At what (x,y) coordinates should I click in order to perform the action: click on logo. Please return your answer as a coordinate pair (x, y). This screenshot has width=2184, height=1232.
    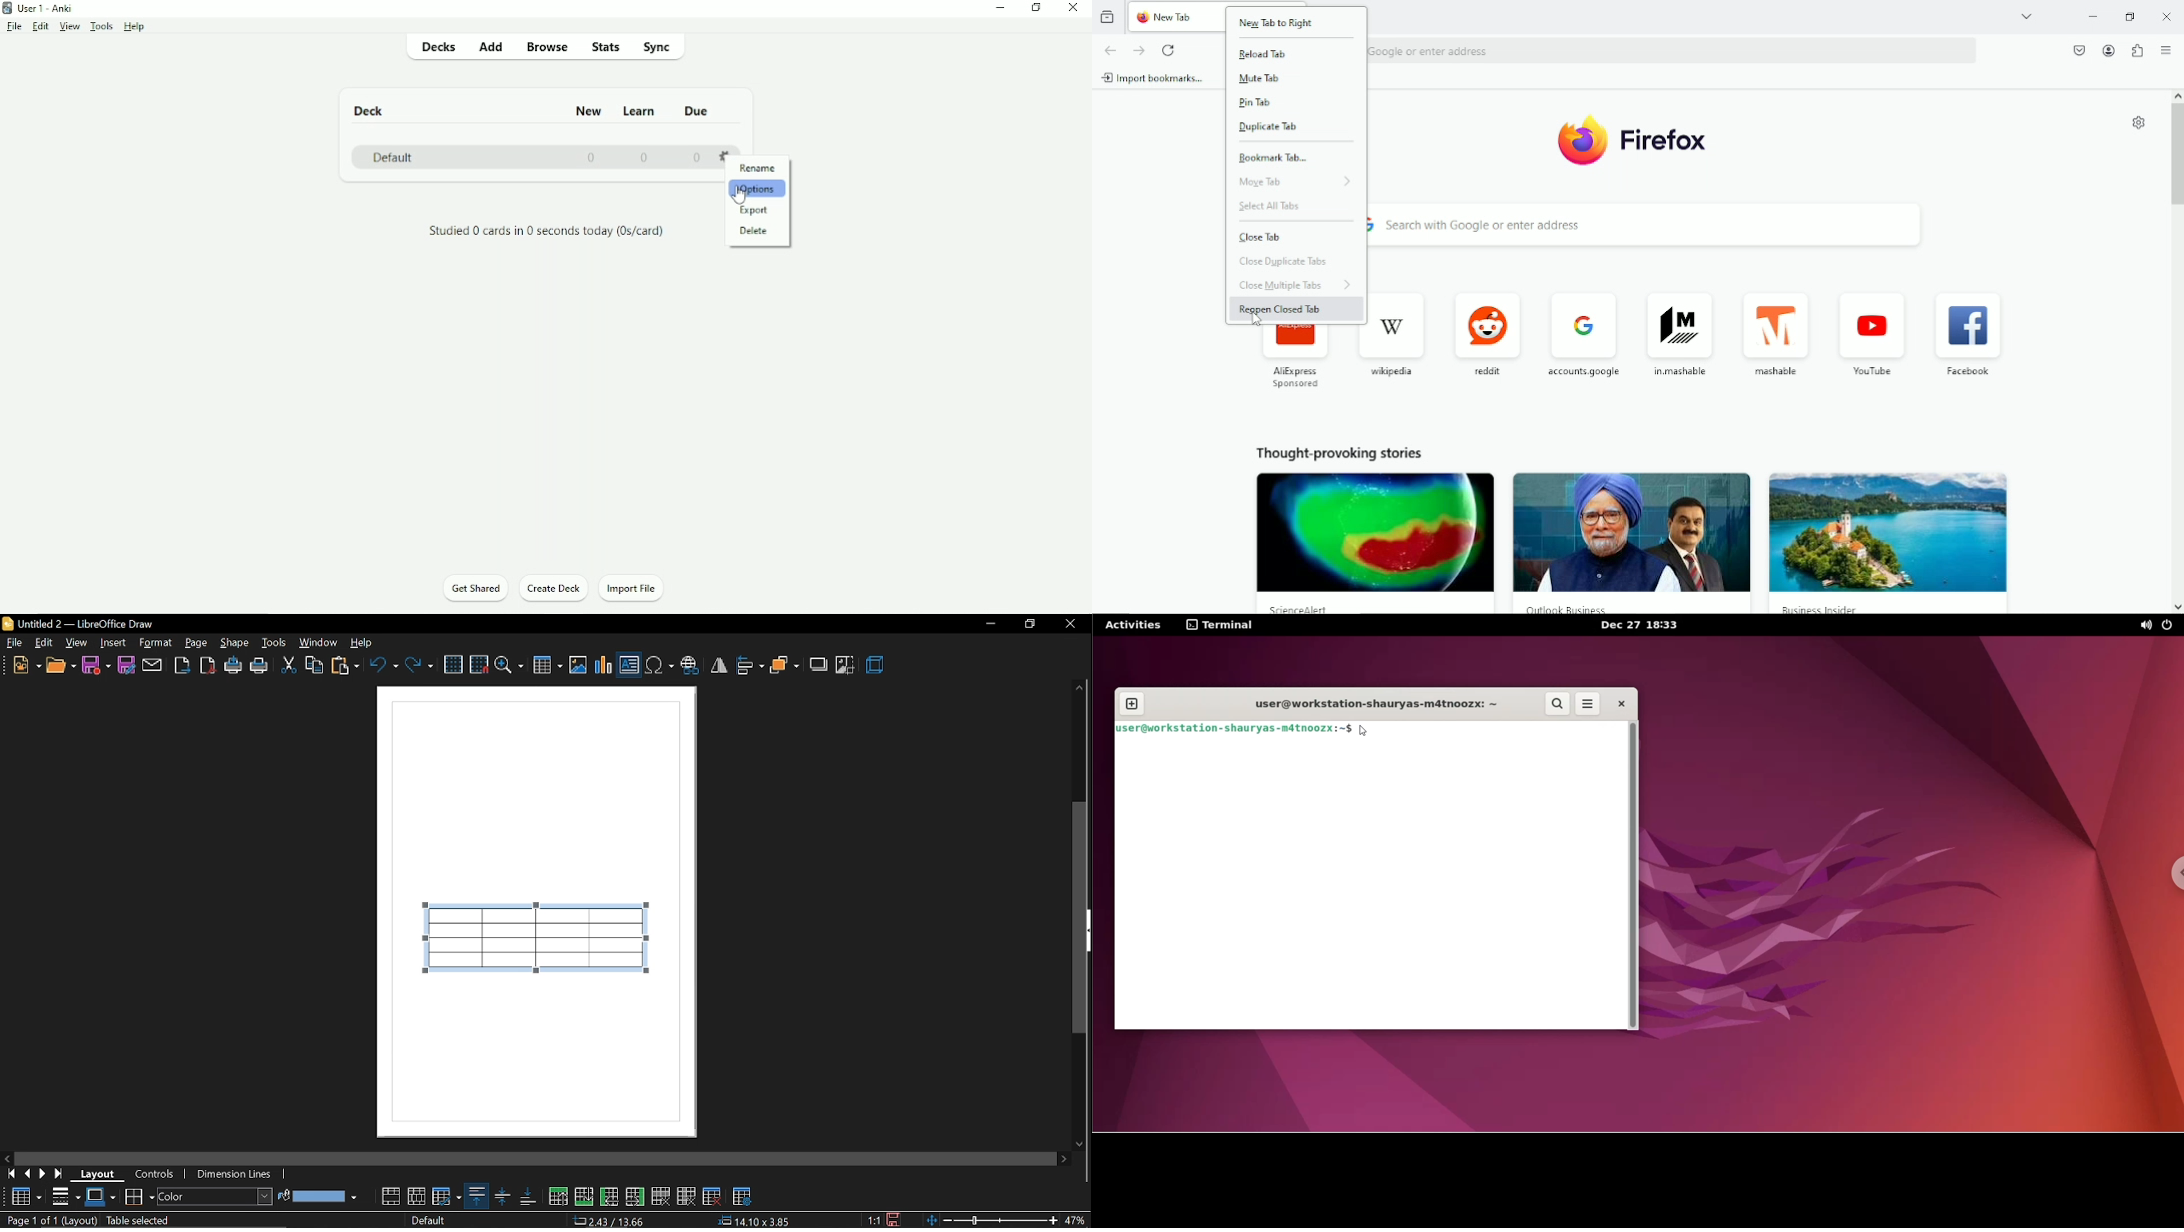
    Looking at the image, I should click on (1630, 138).